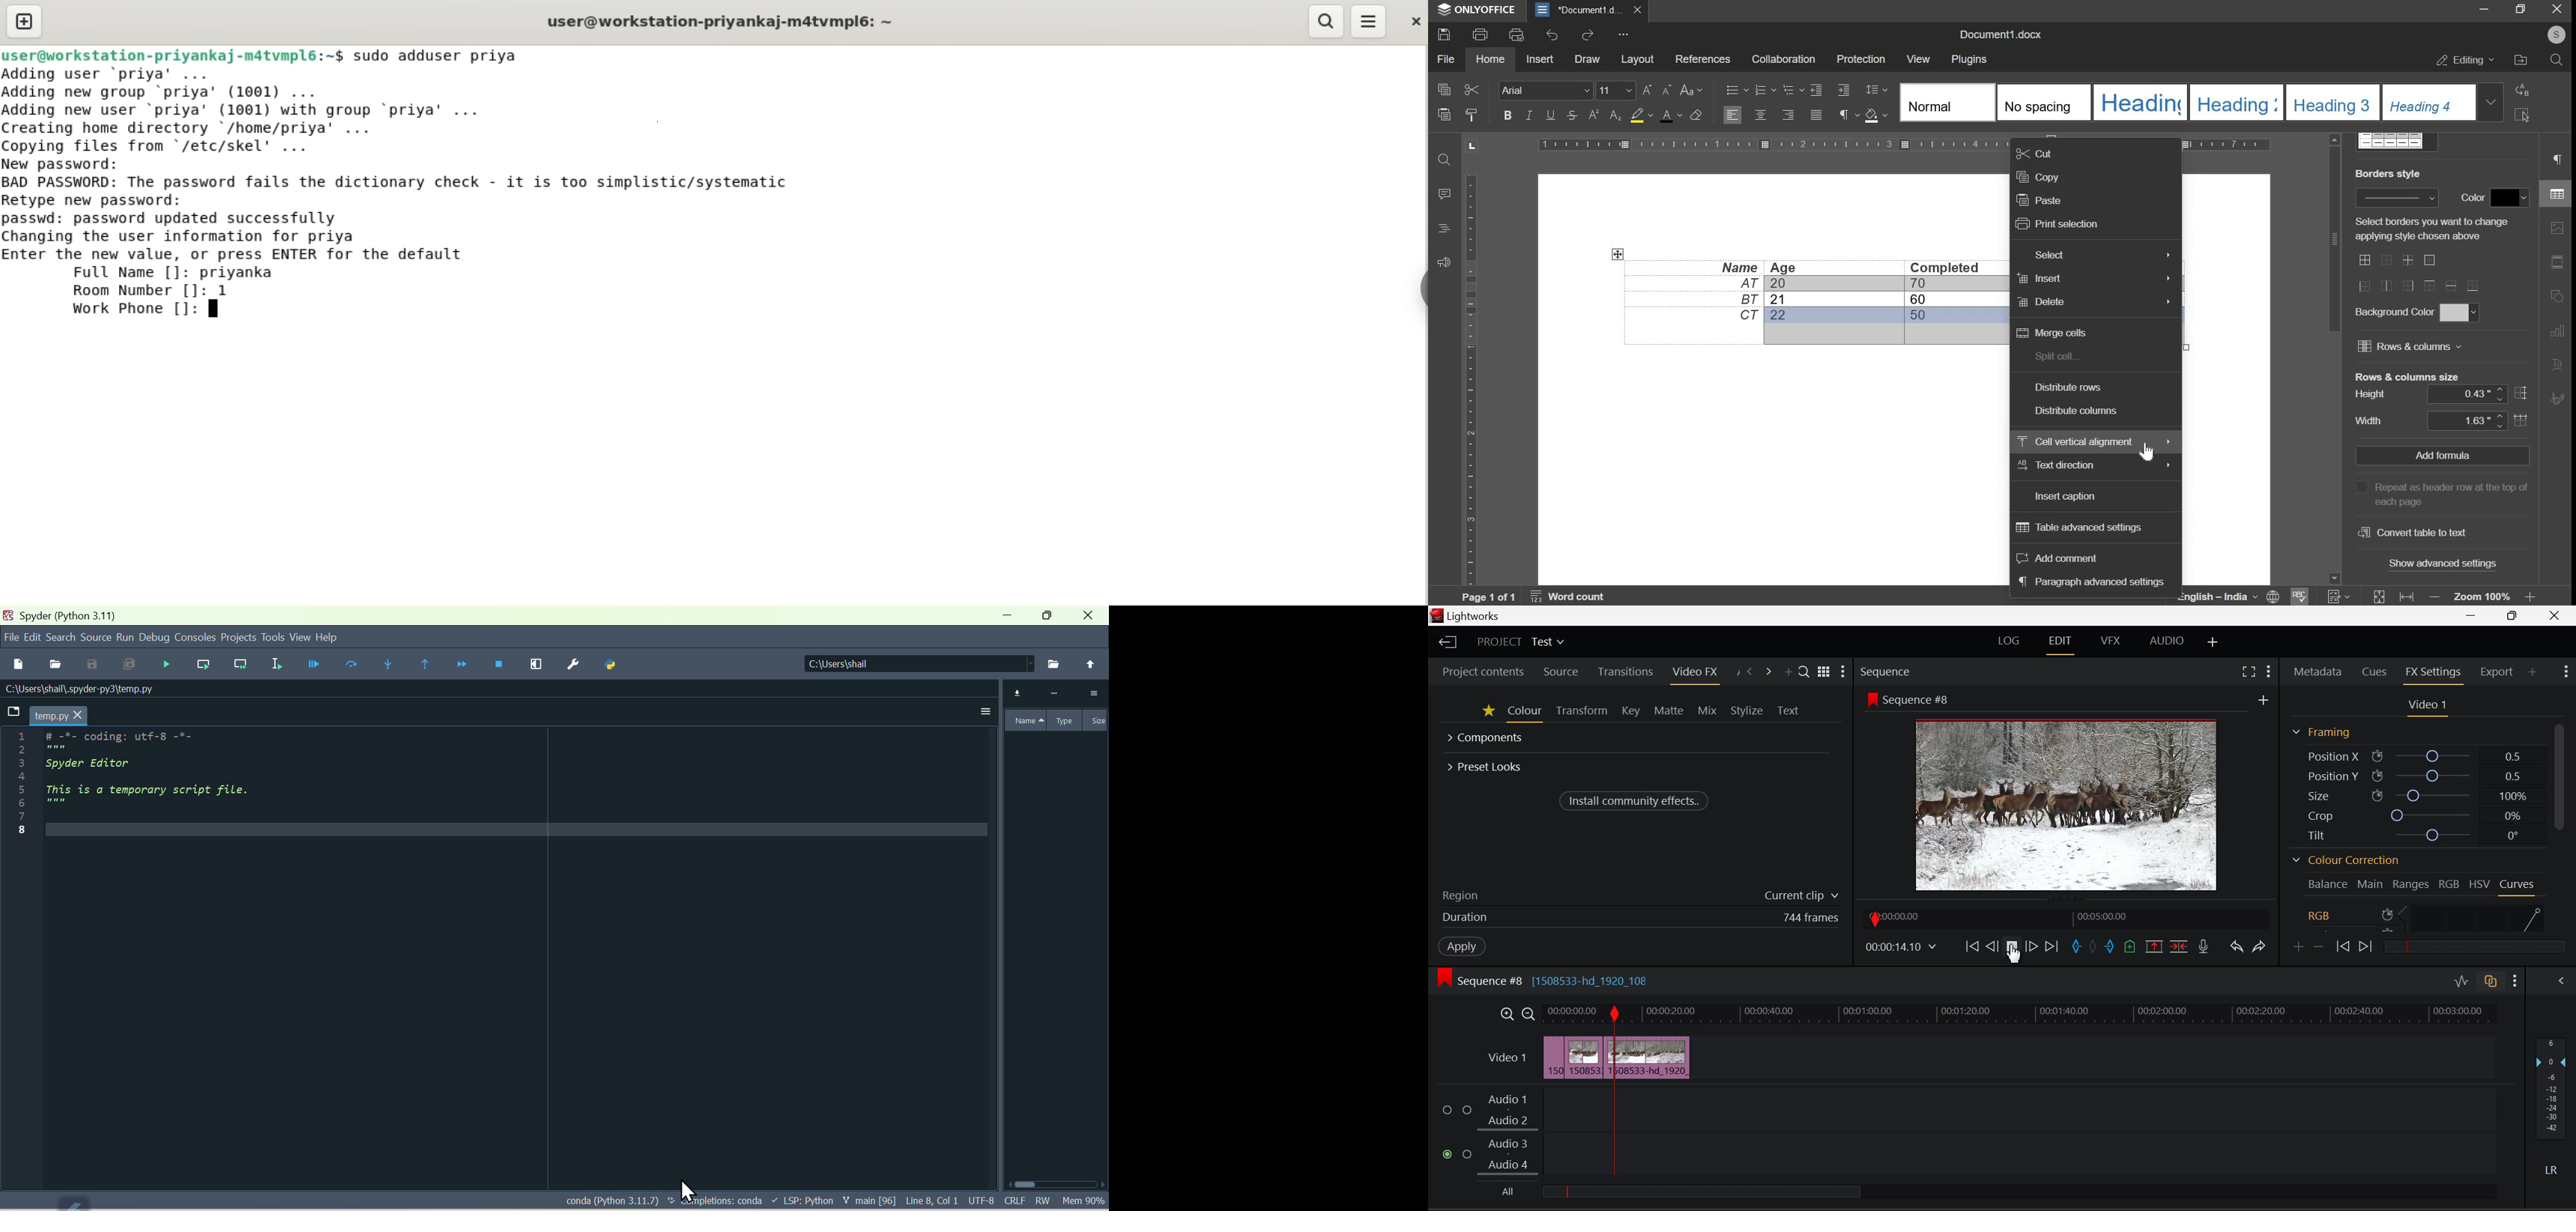 This screenshot has width=2576, height=1232. I want to click on add comment, so click(2057, 556).